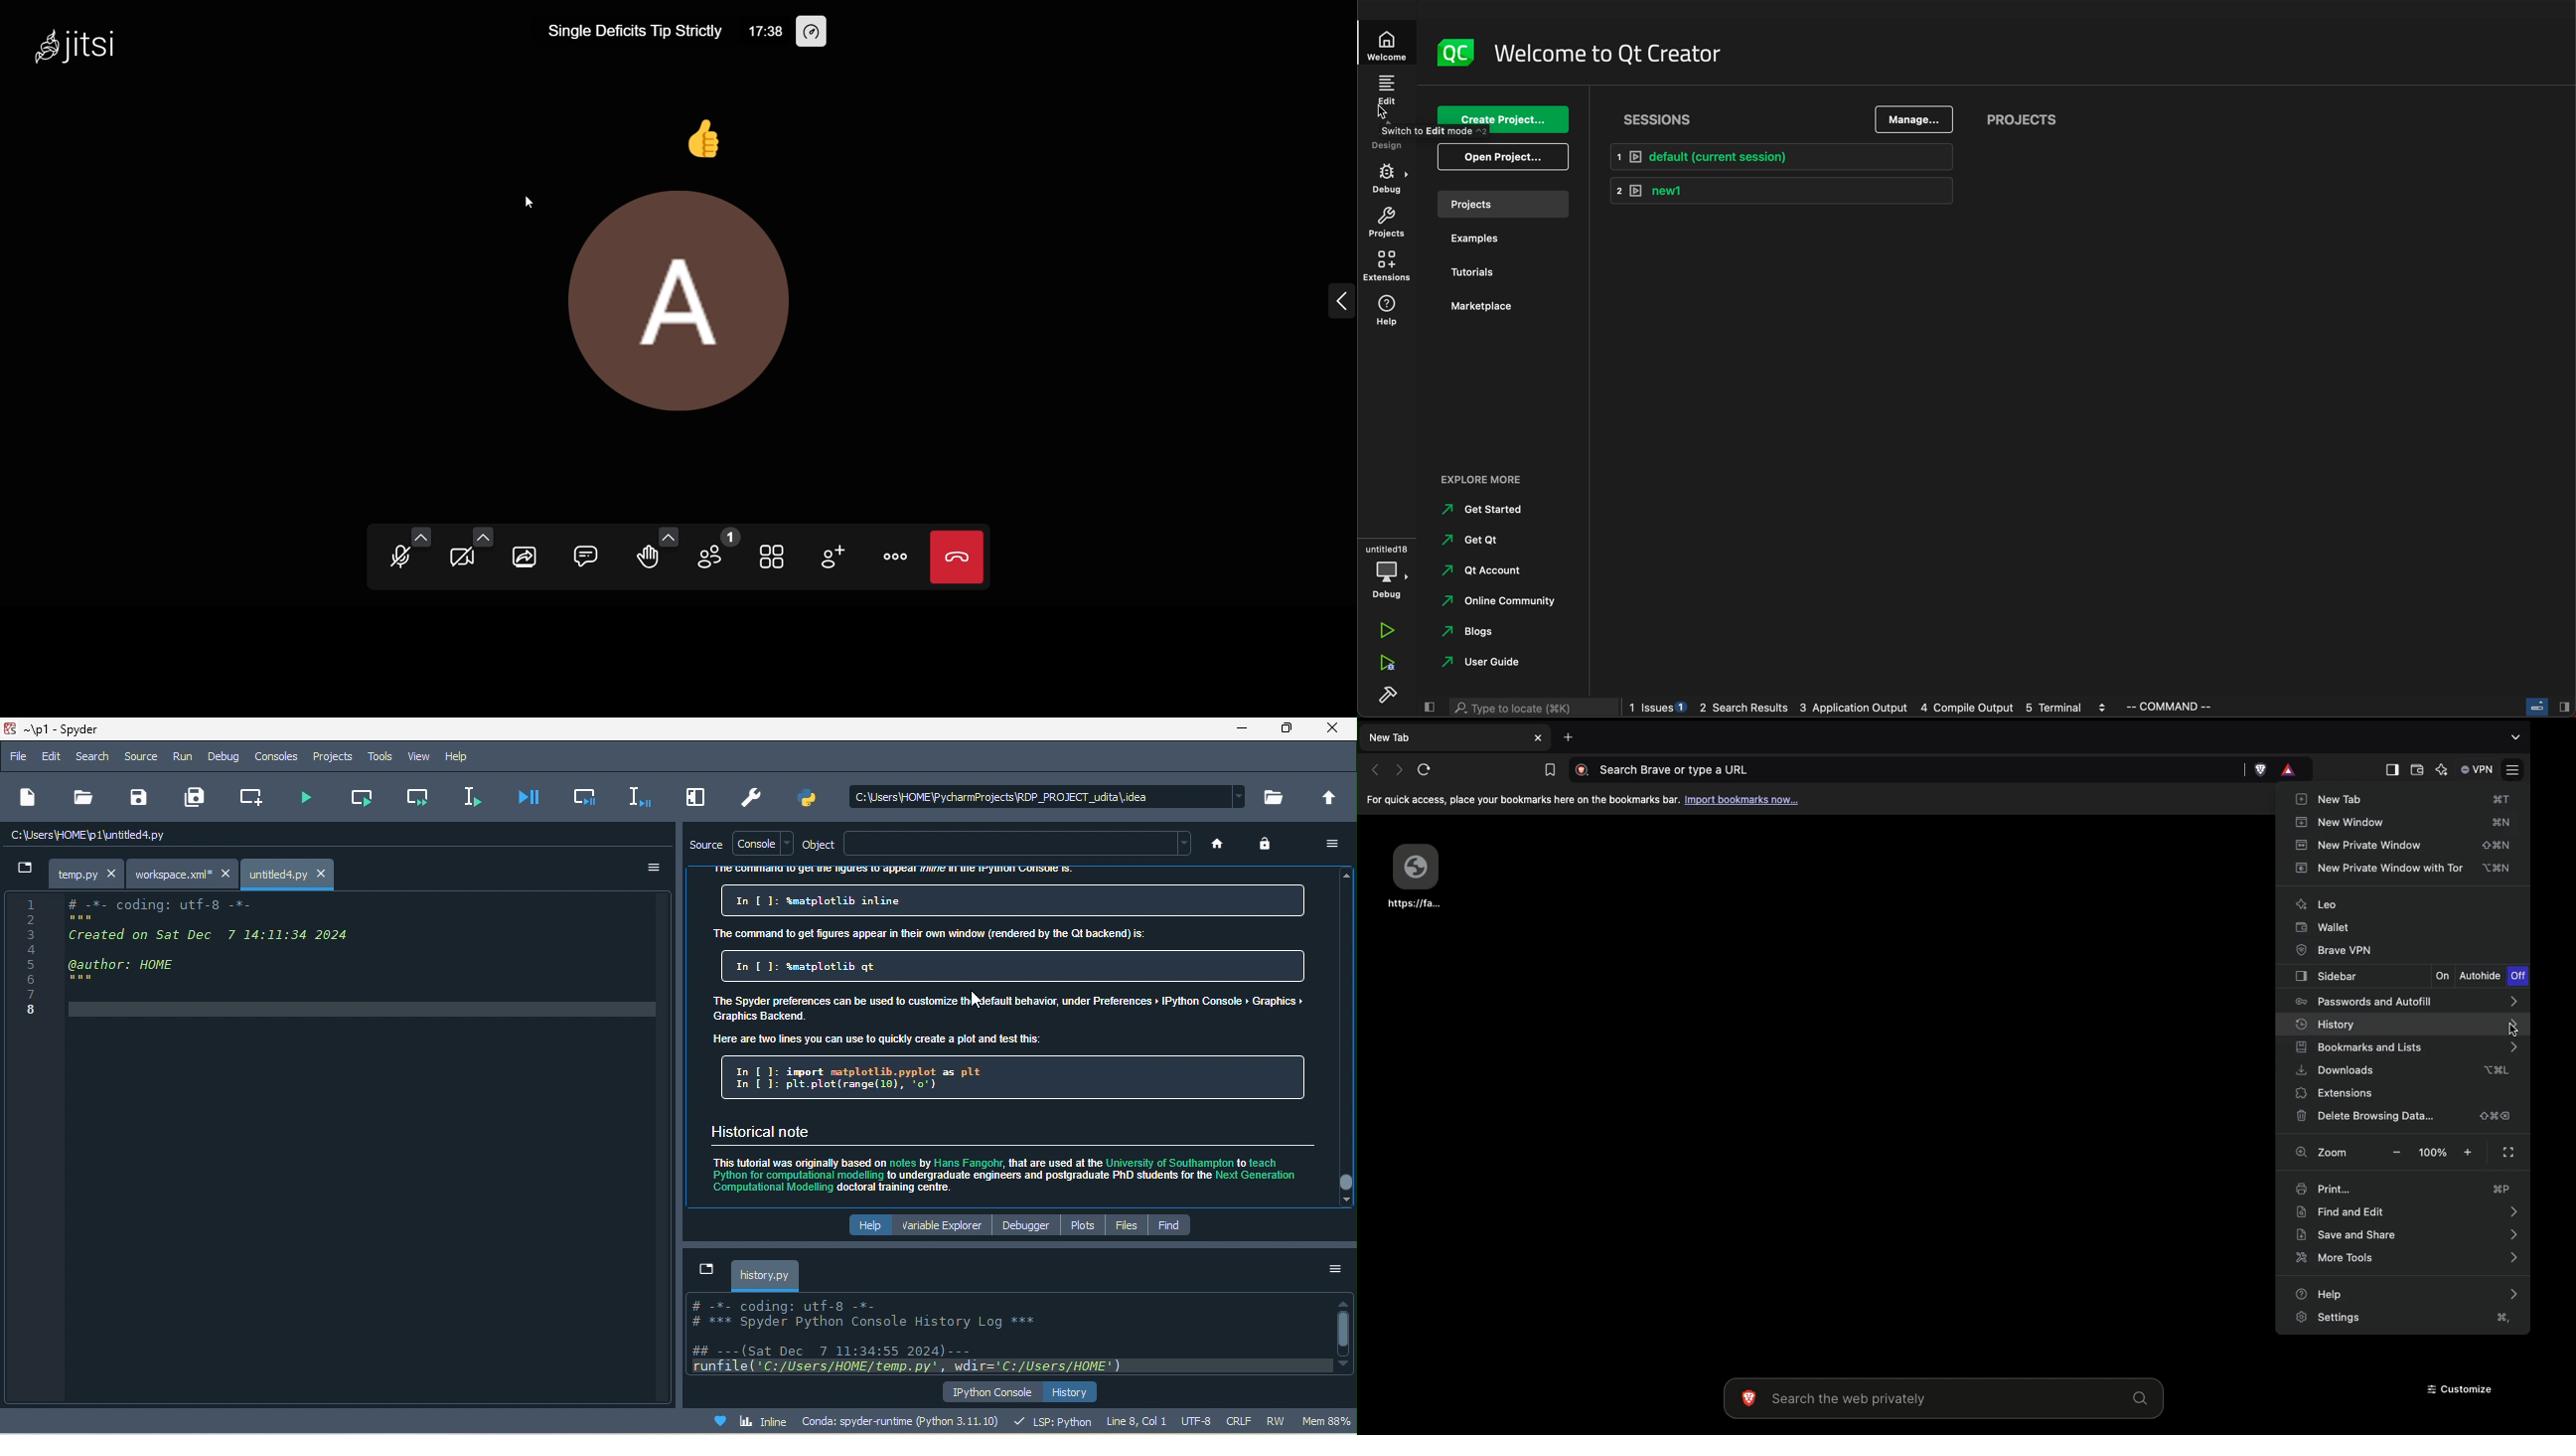 This screenshot has height=1456, width=2576. What do you see at coordinates (1273, 846) in the screenshot?
I see `lock` at bounding box center [1273, 846].